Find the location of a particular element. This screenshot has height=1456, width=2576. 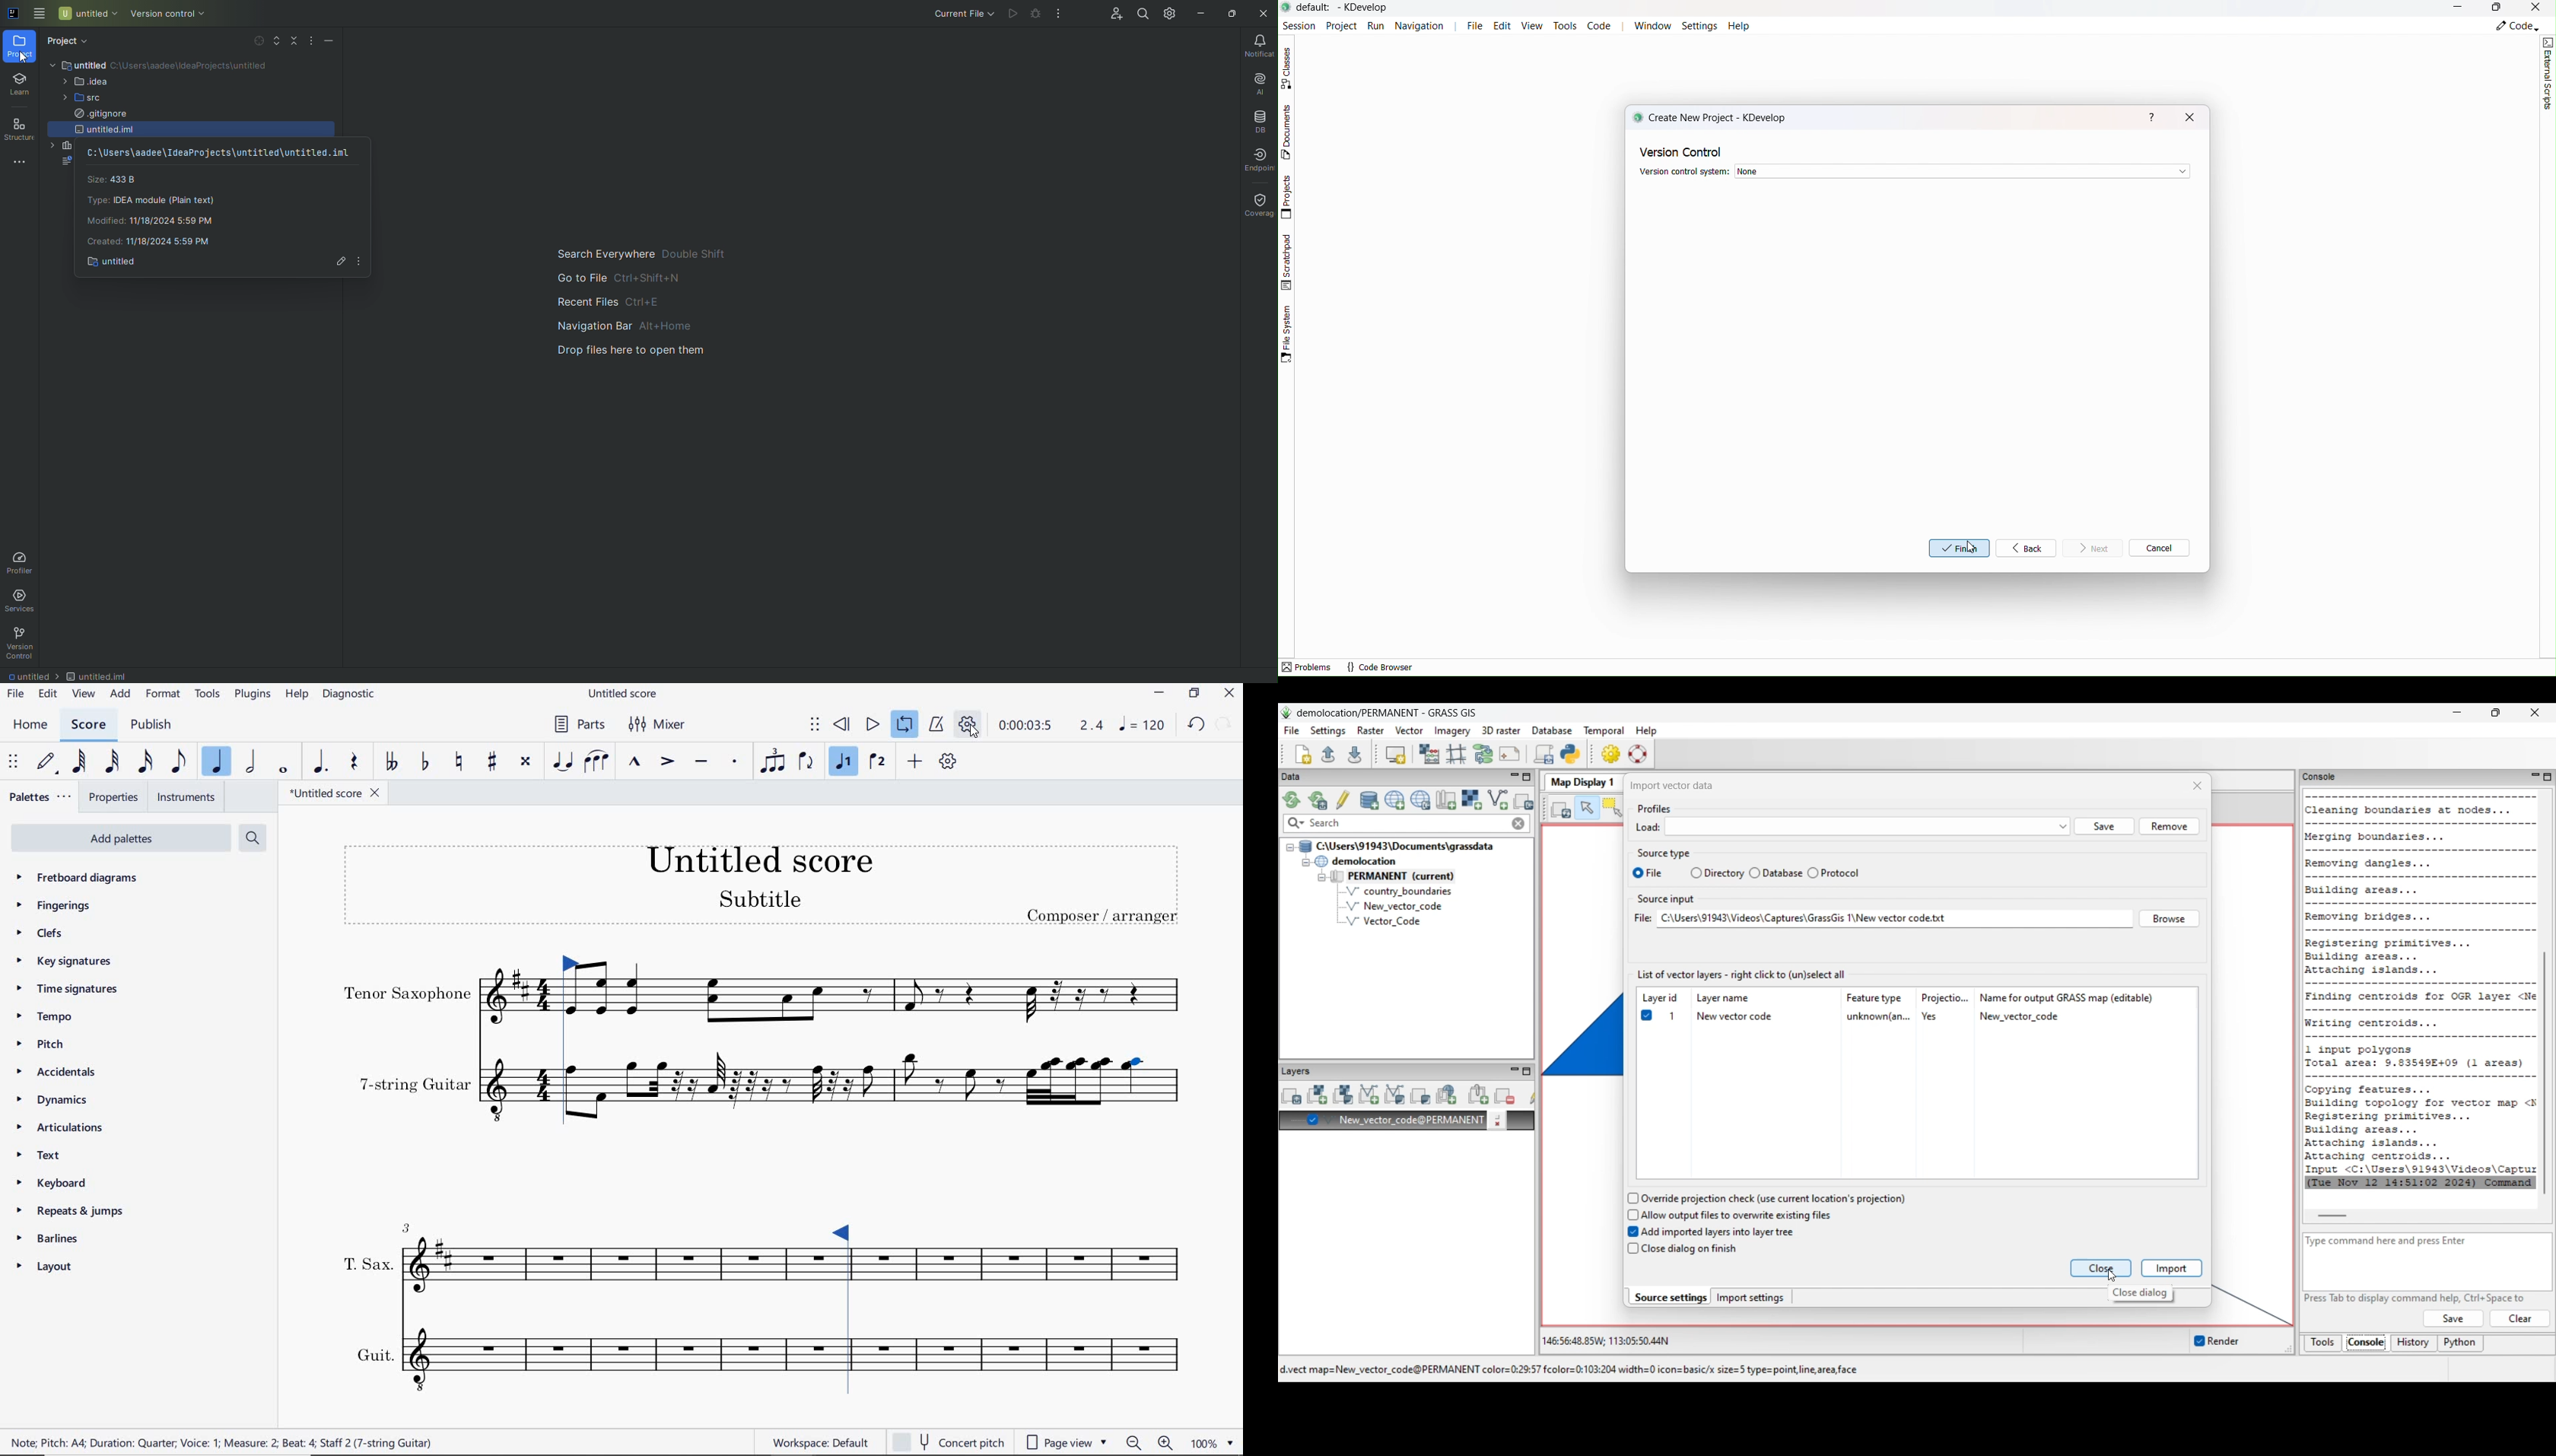

FILE is located at coordinates (16, 696).